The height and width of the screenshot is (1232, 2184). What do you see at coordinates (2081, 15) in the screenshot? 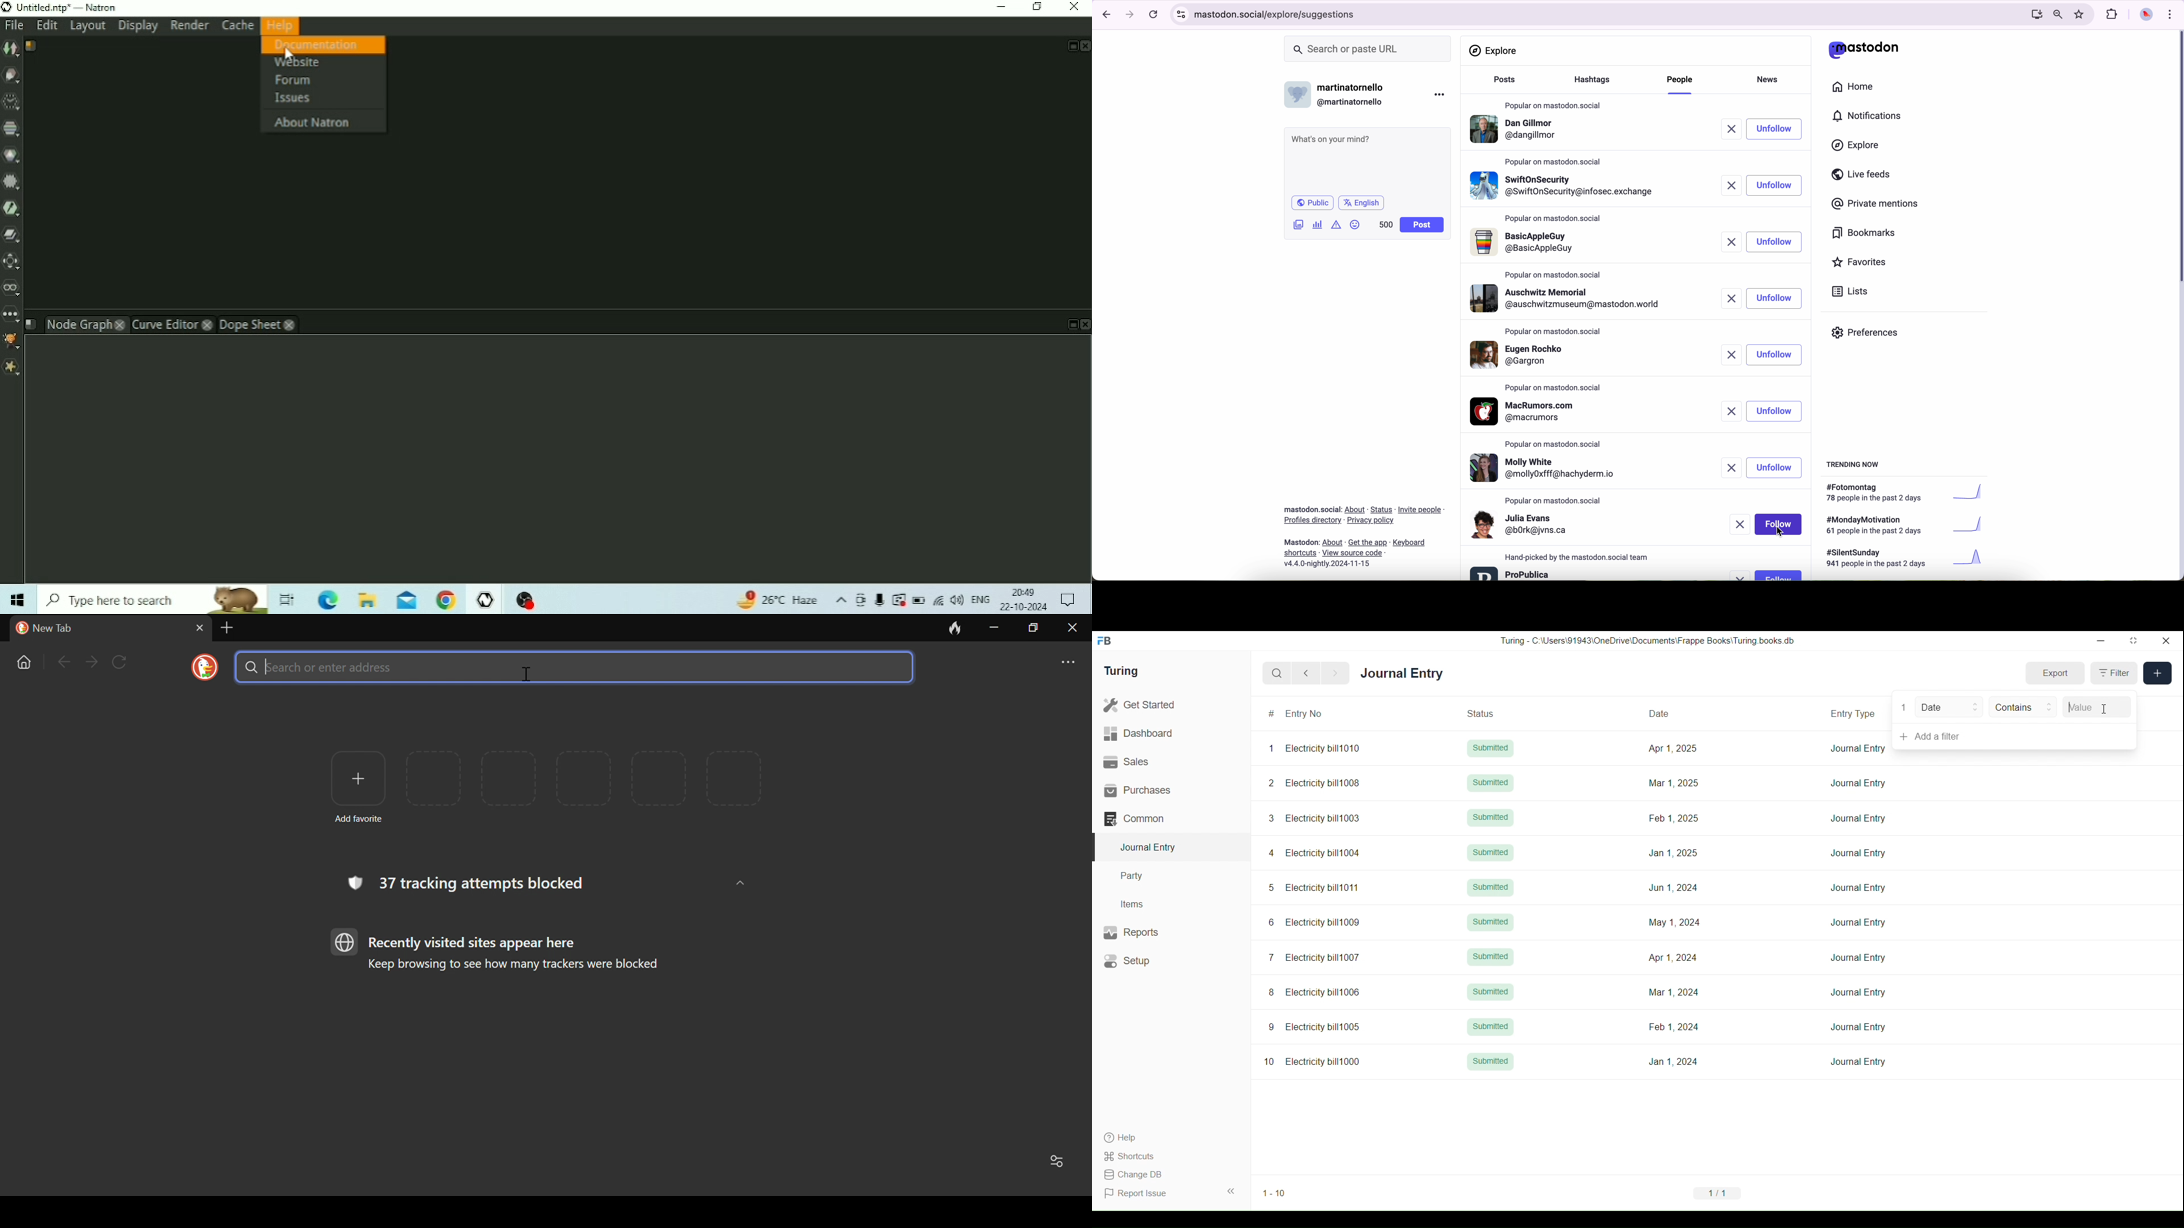
I see `favorites` at bounding box center [2081, 15].